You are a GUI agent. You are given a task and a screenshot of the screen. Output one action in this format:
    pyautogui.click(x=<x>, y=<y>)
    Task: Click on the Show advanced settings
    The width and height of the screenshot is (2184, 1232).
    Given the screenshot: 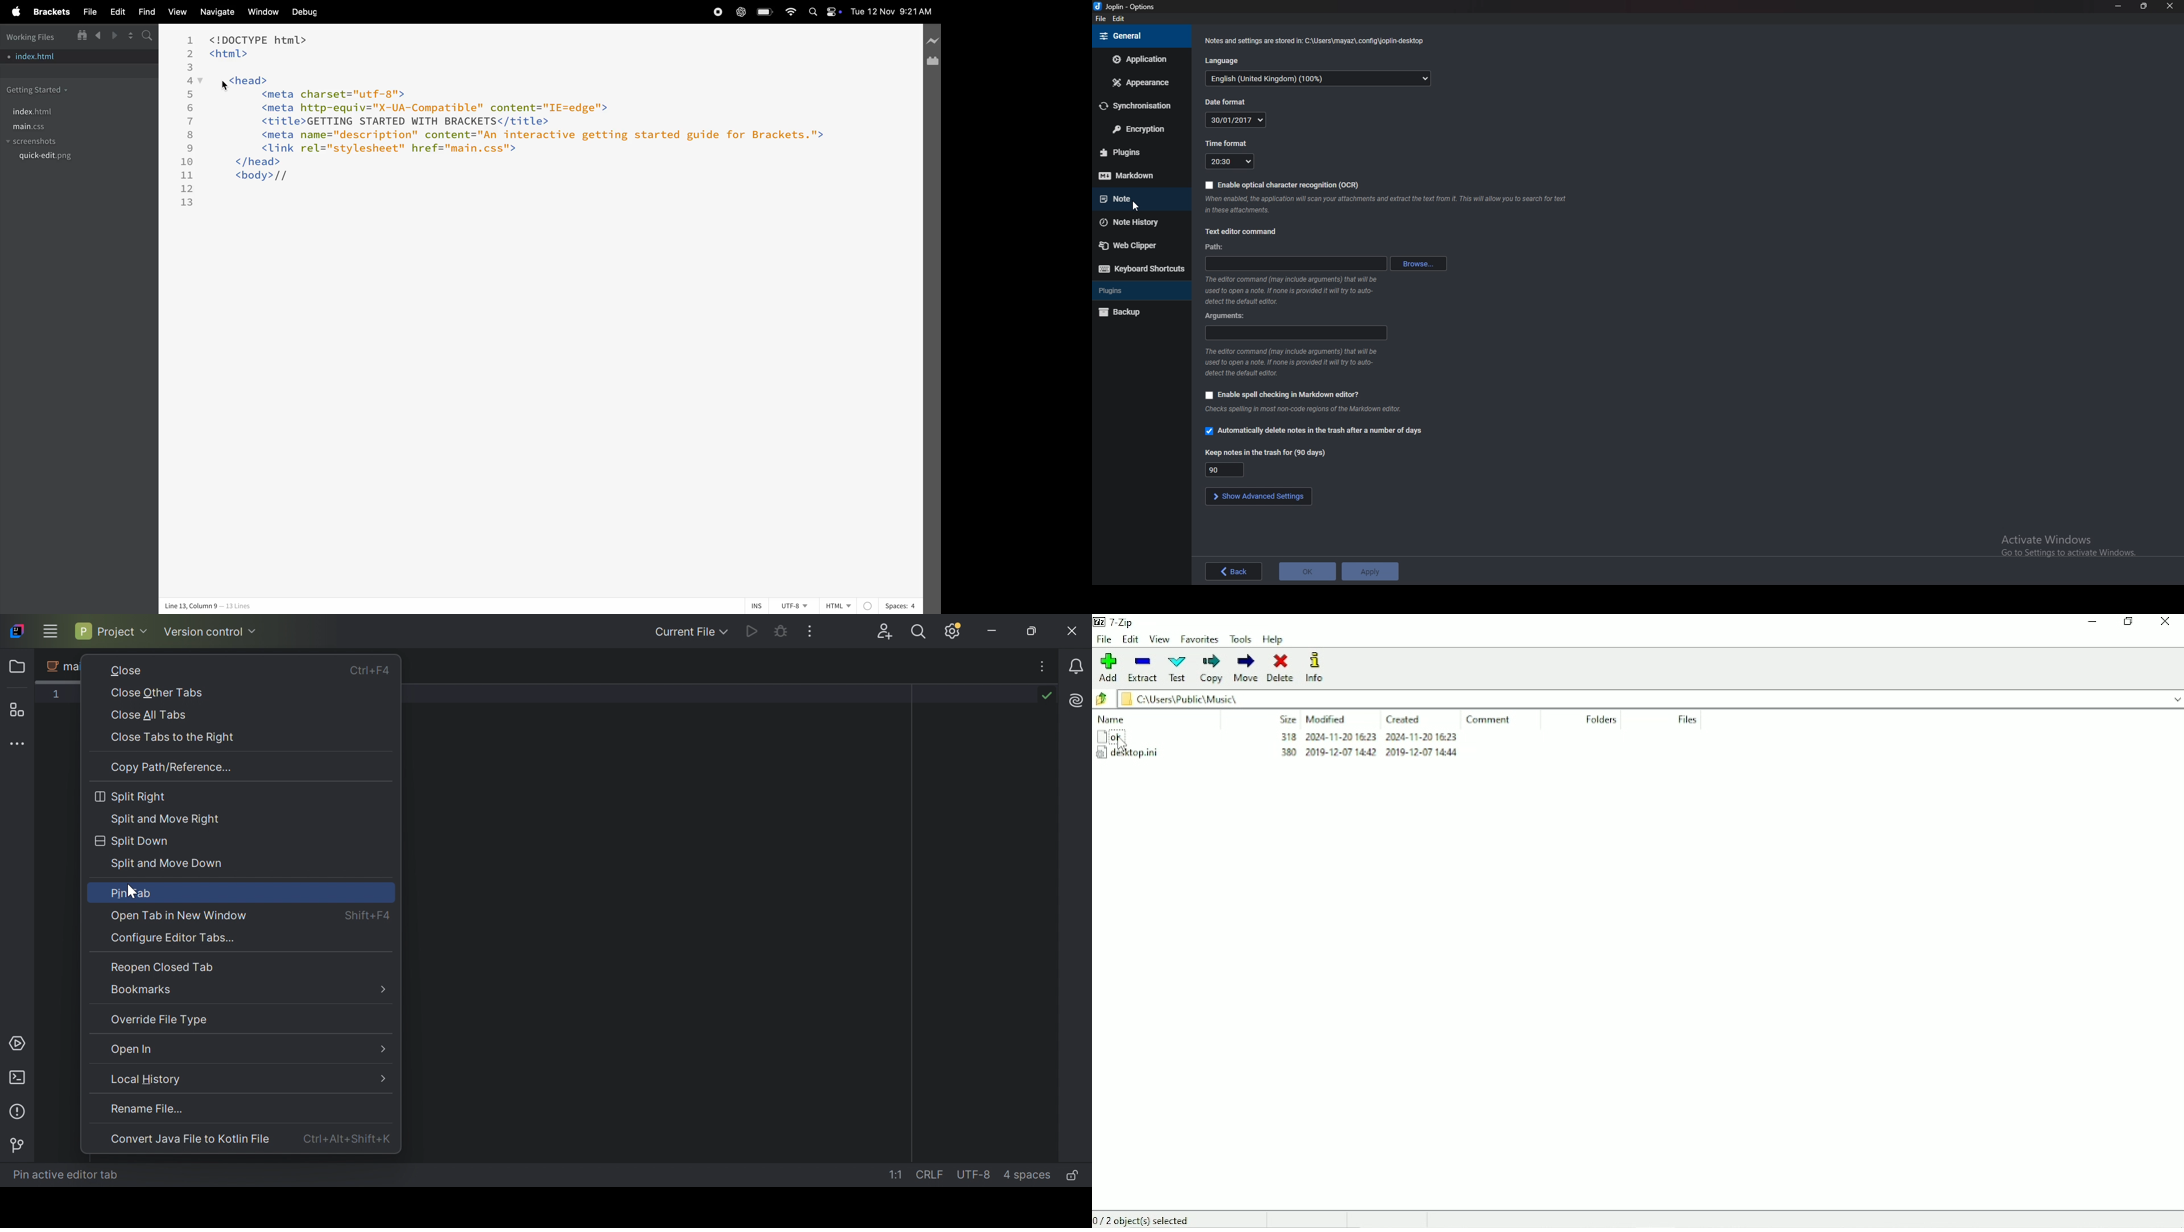 What is the action you would take?
    pyautogui.click(x=1257, y=498)
    